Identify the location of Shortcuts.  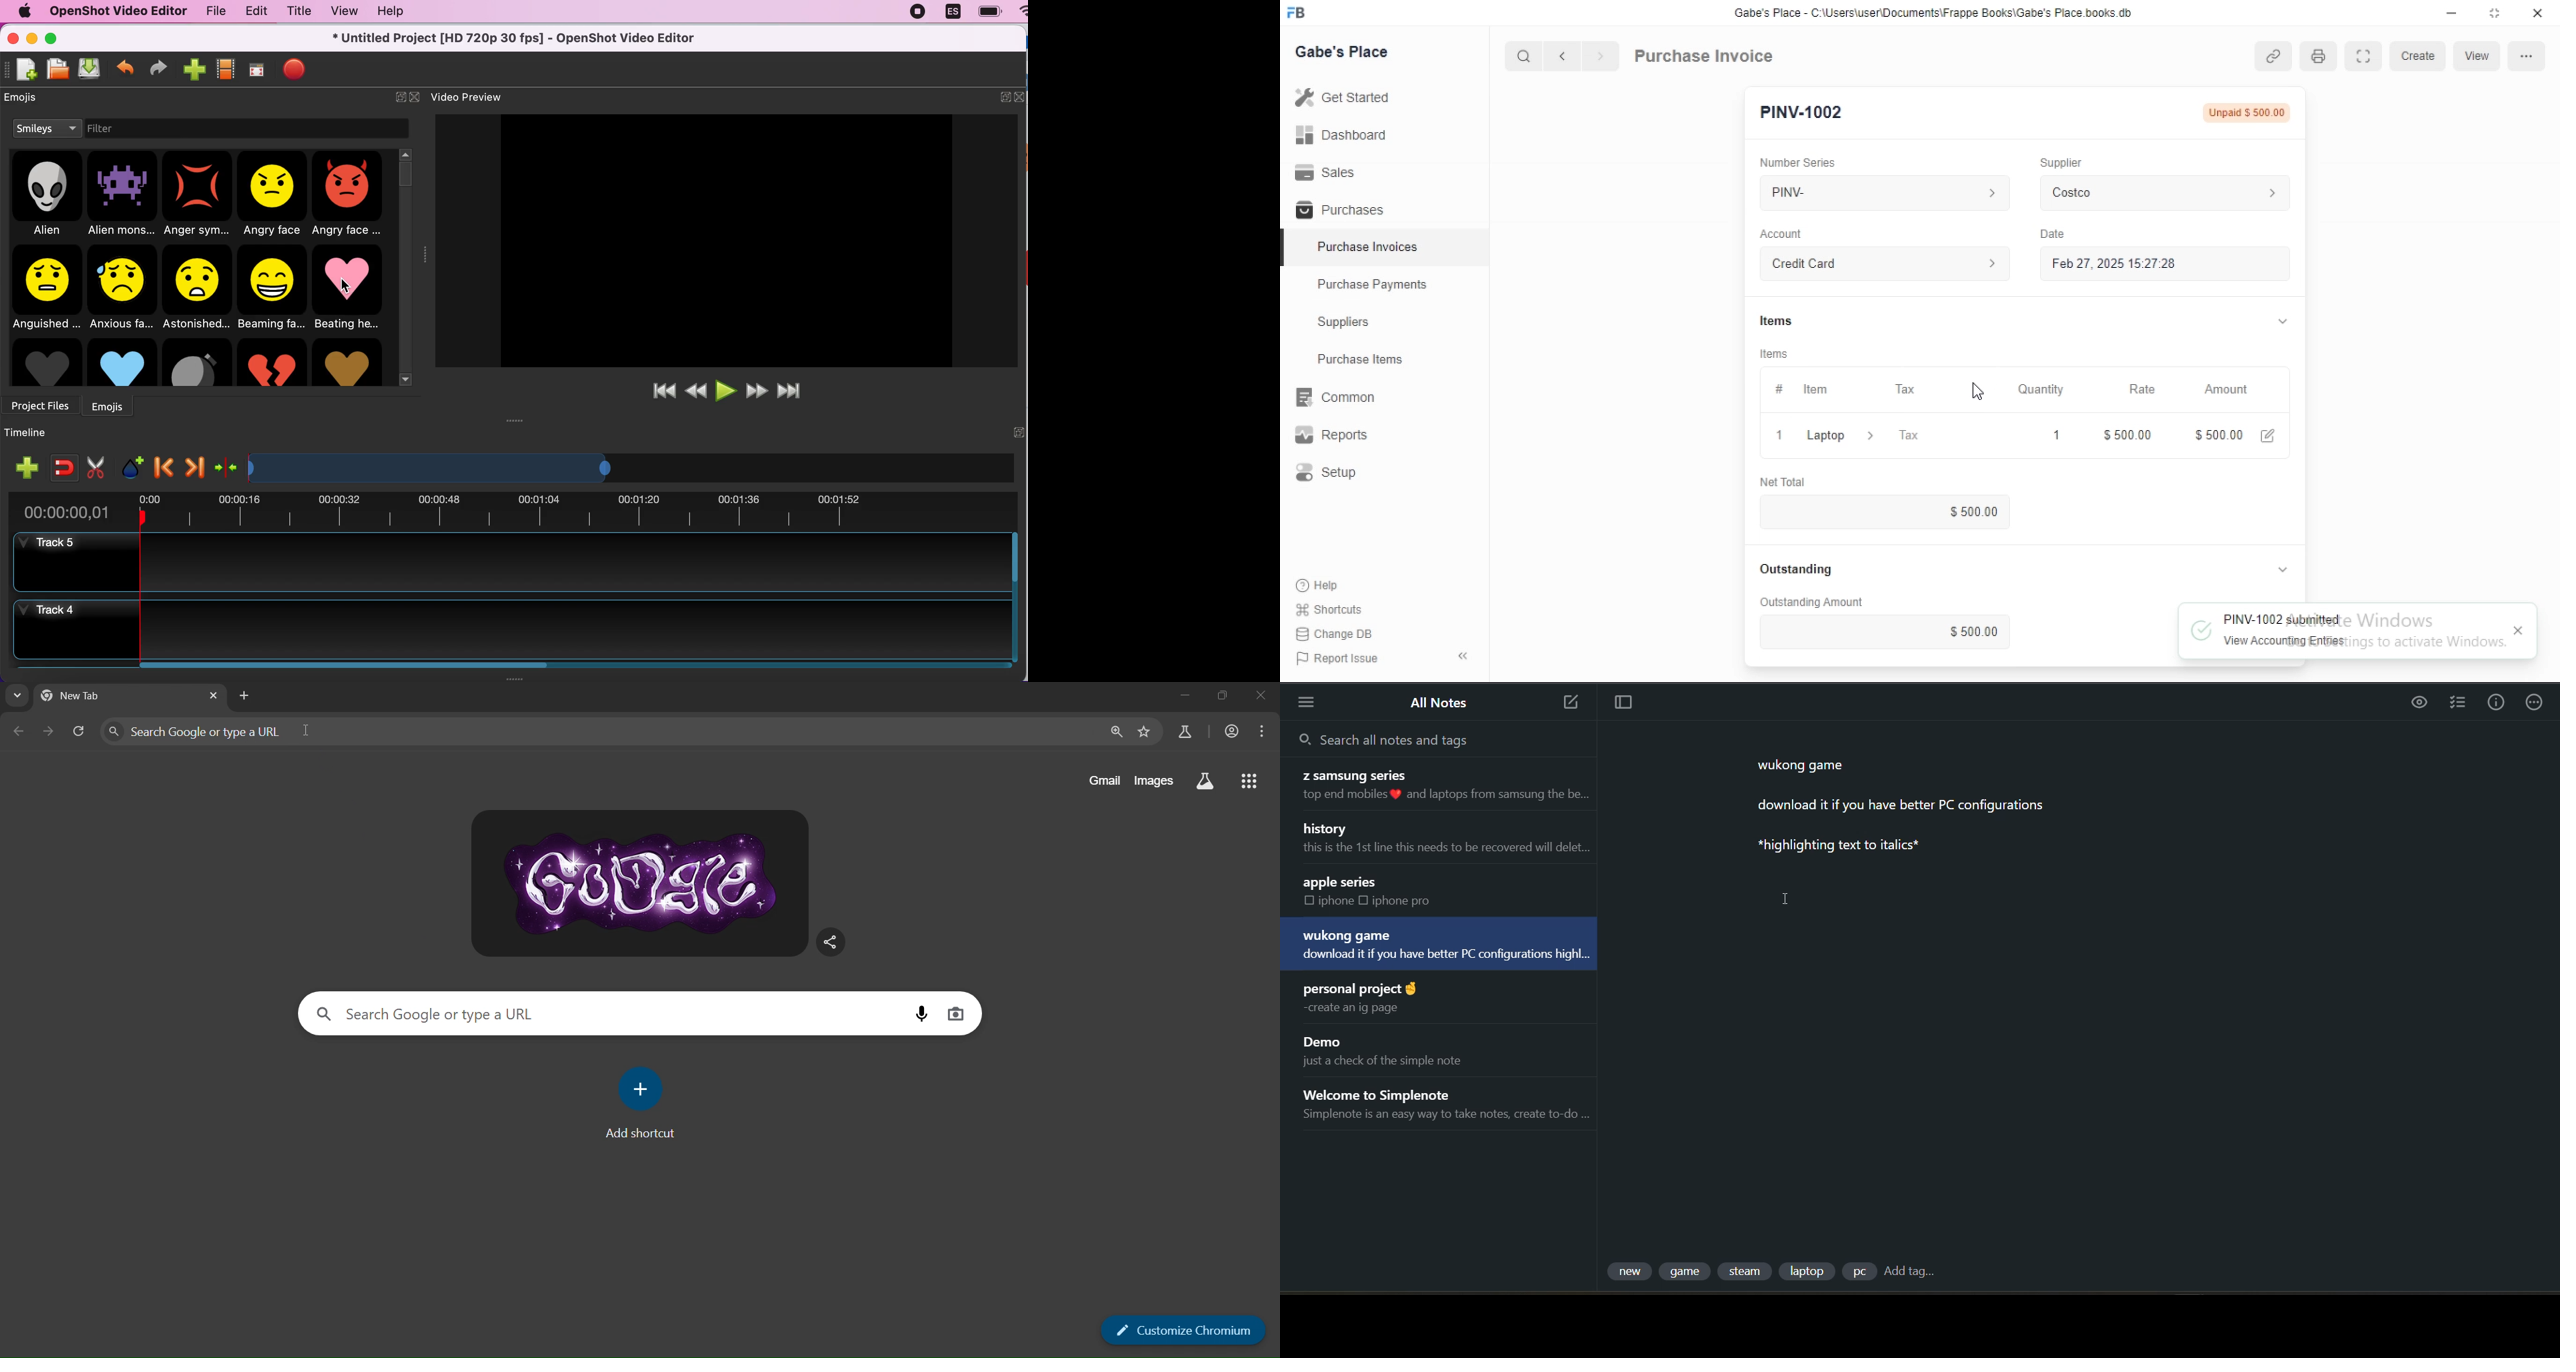
(1330, 609).